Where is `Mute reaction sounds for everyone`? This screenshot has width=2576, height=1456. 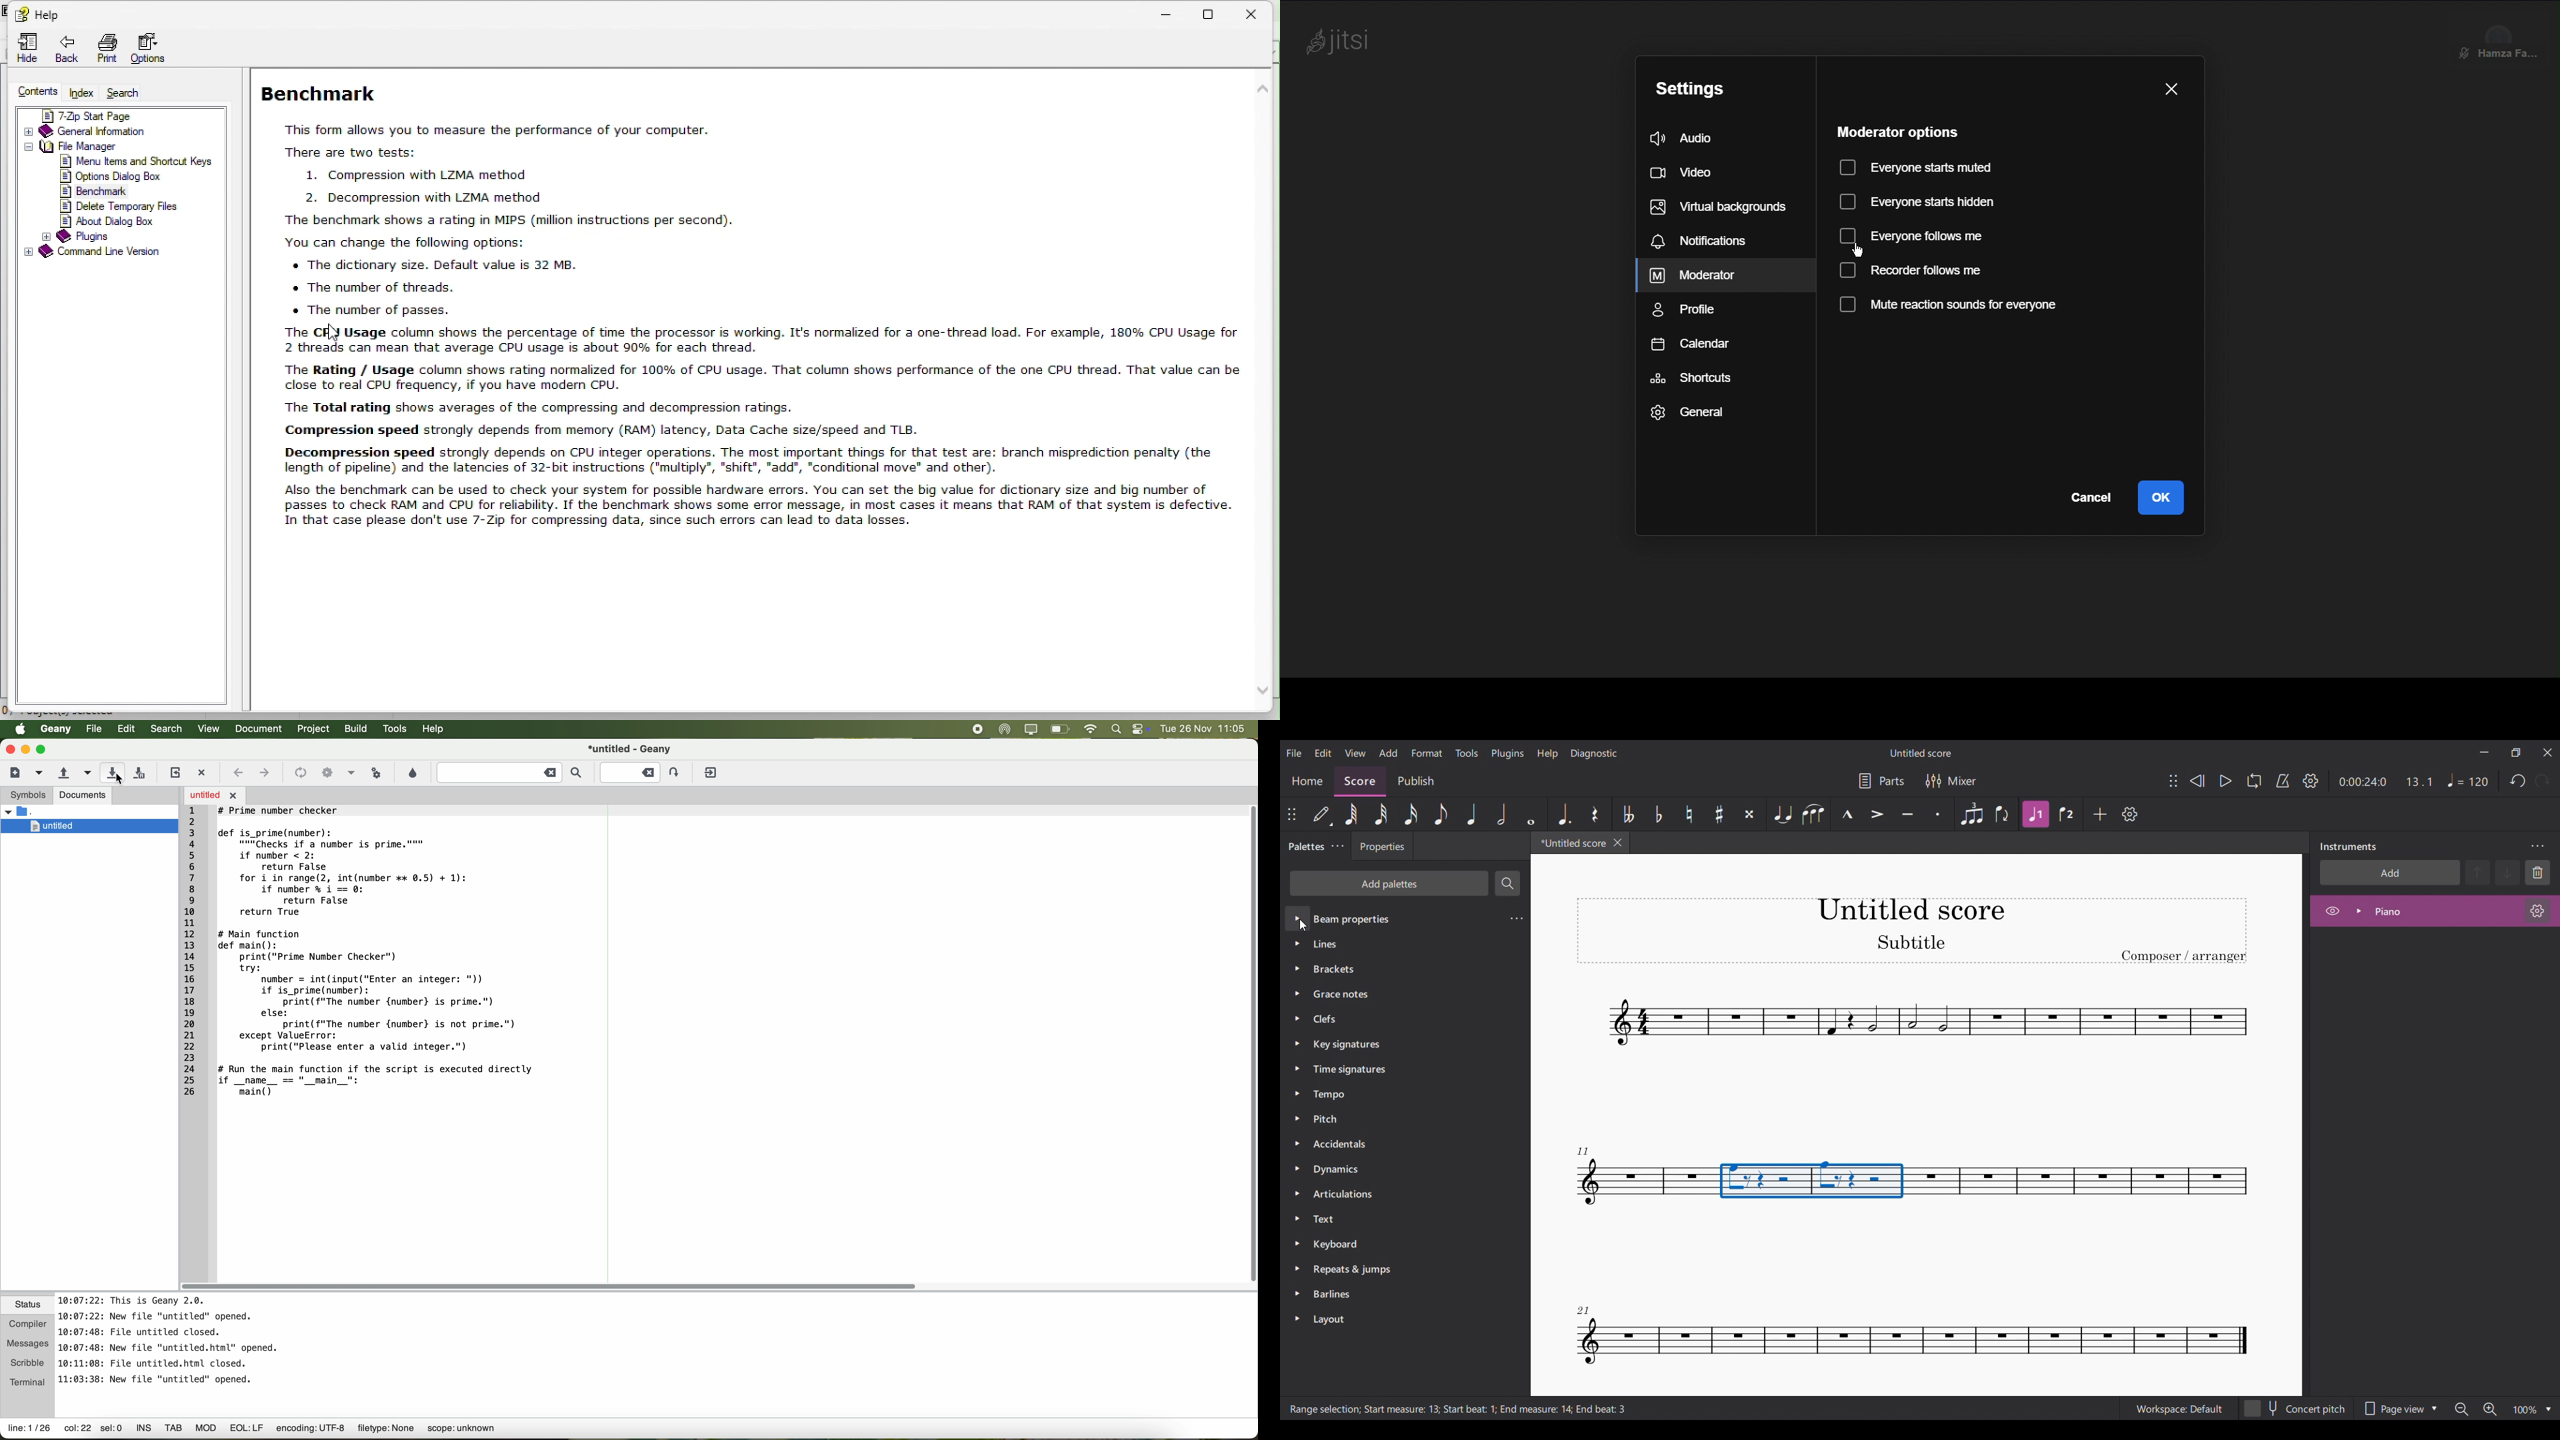 Mute reaction sounds for everyone is located at coordinates (1946, 307).